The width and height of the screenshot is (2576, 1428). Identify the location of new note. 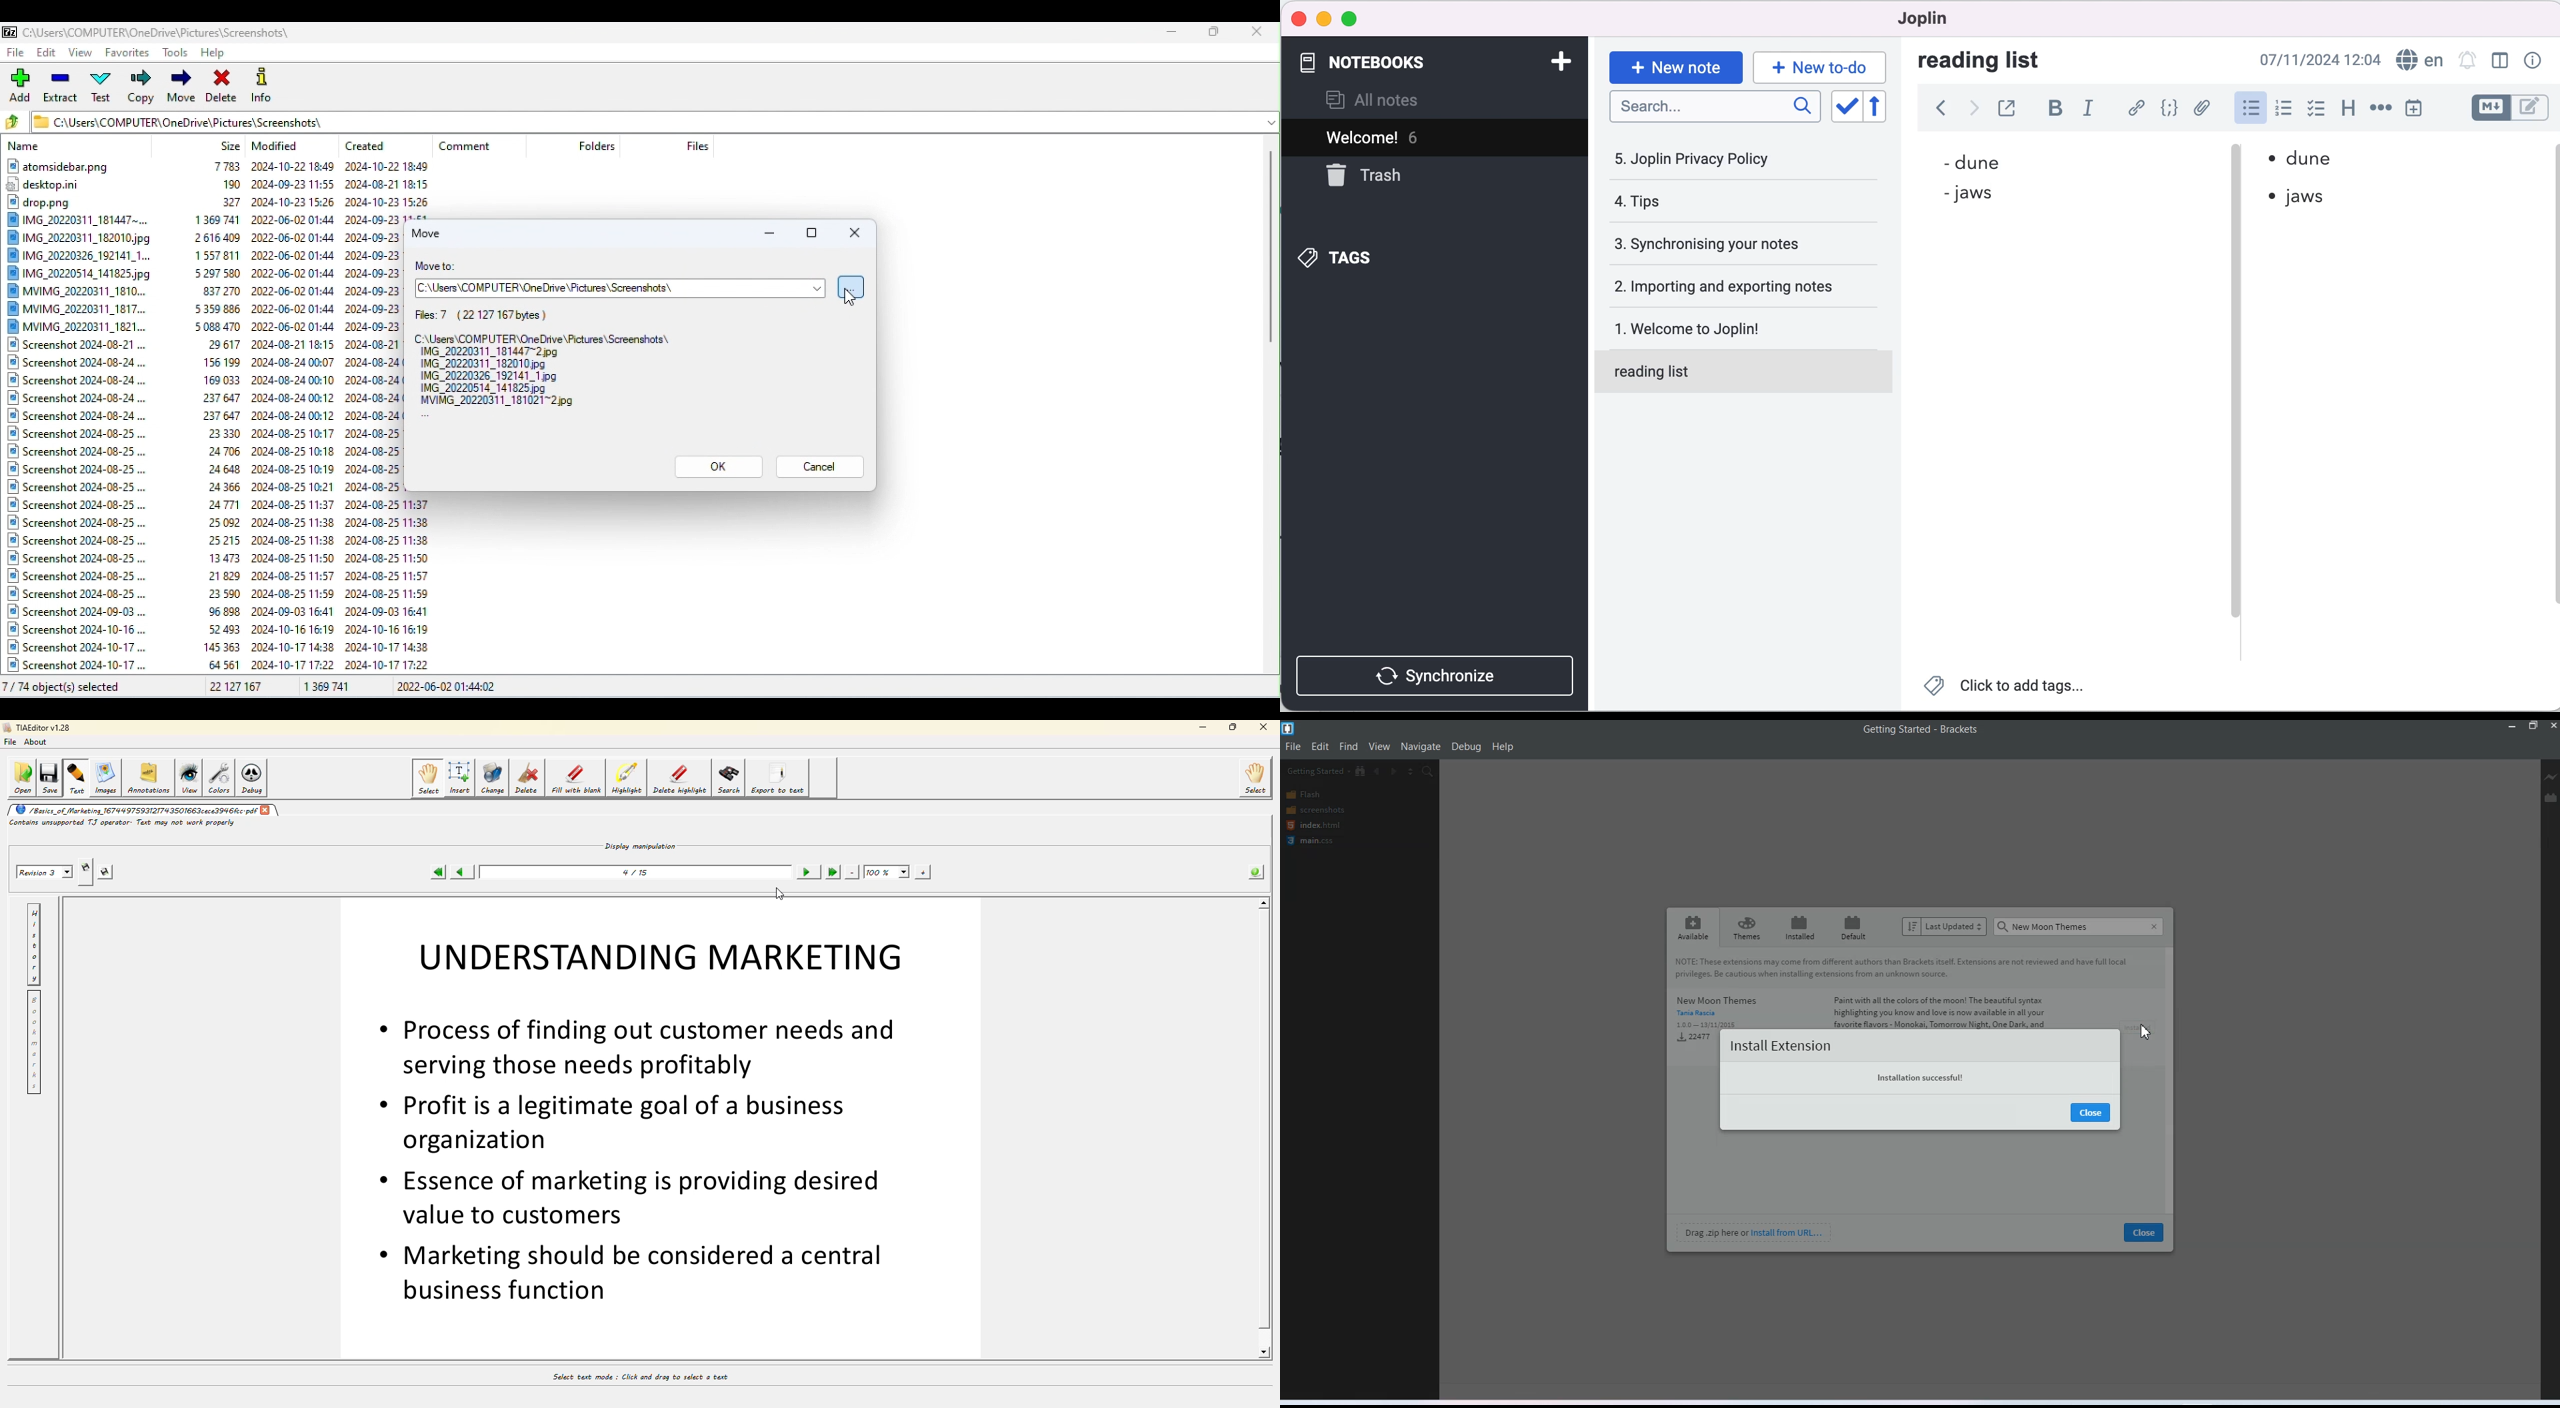
(1674, 66).